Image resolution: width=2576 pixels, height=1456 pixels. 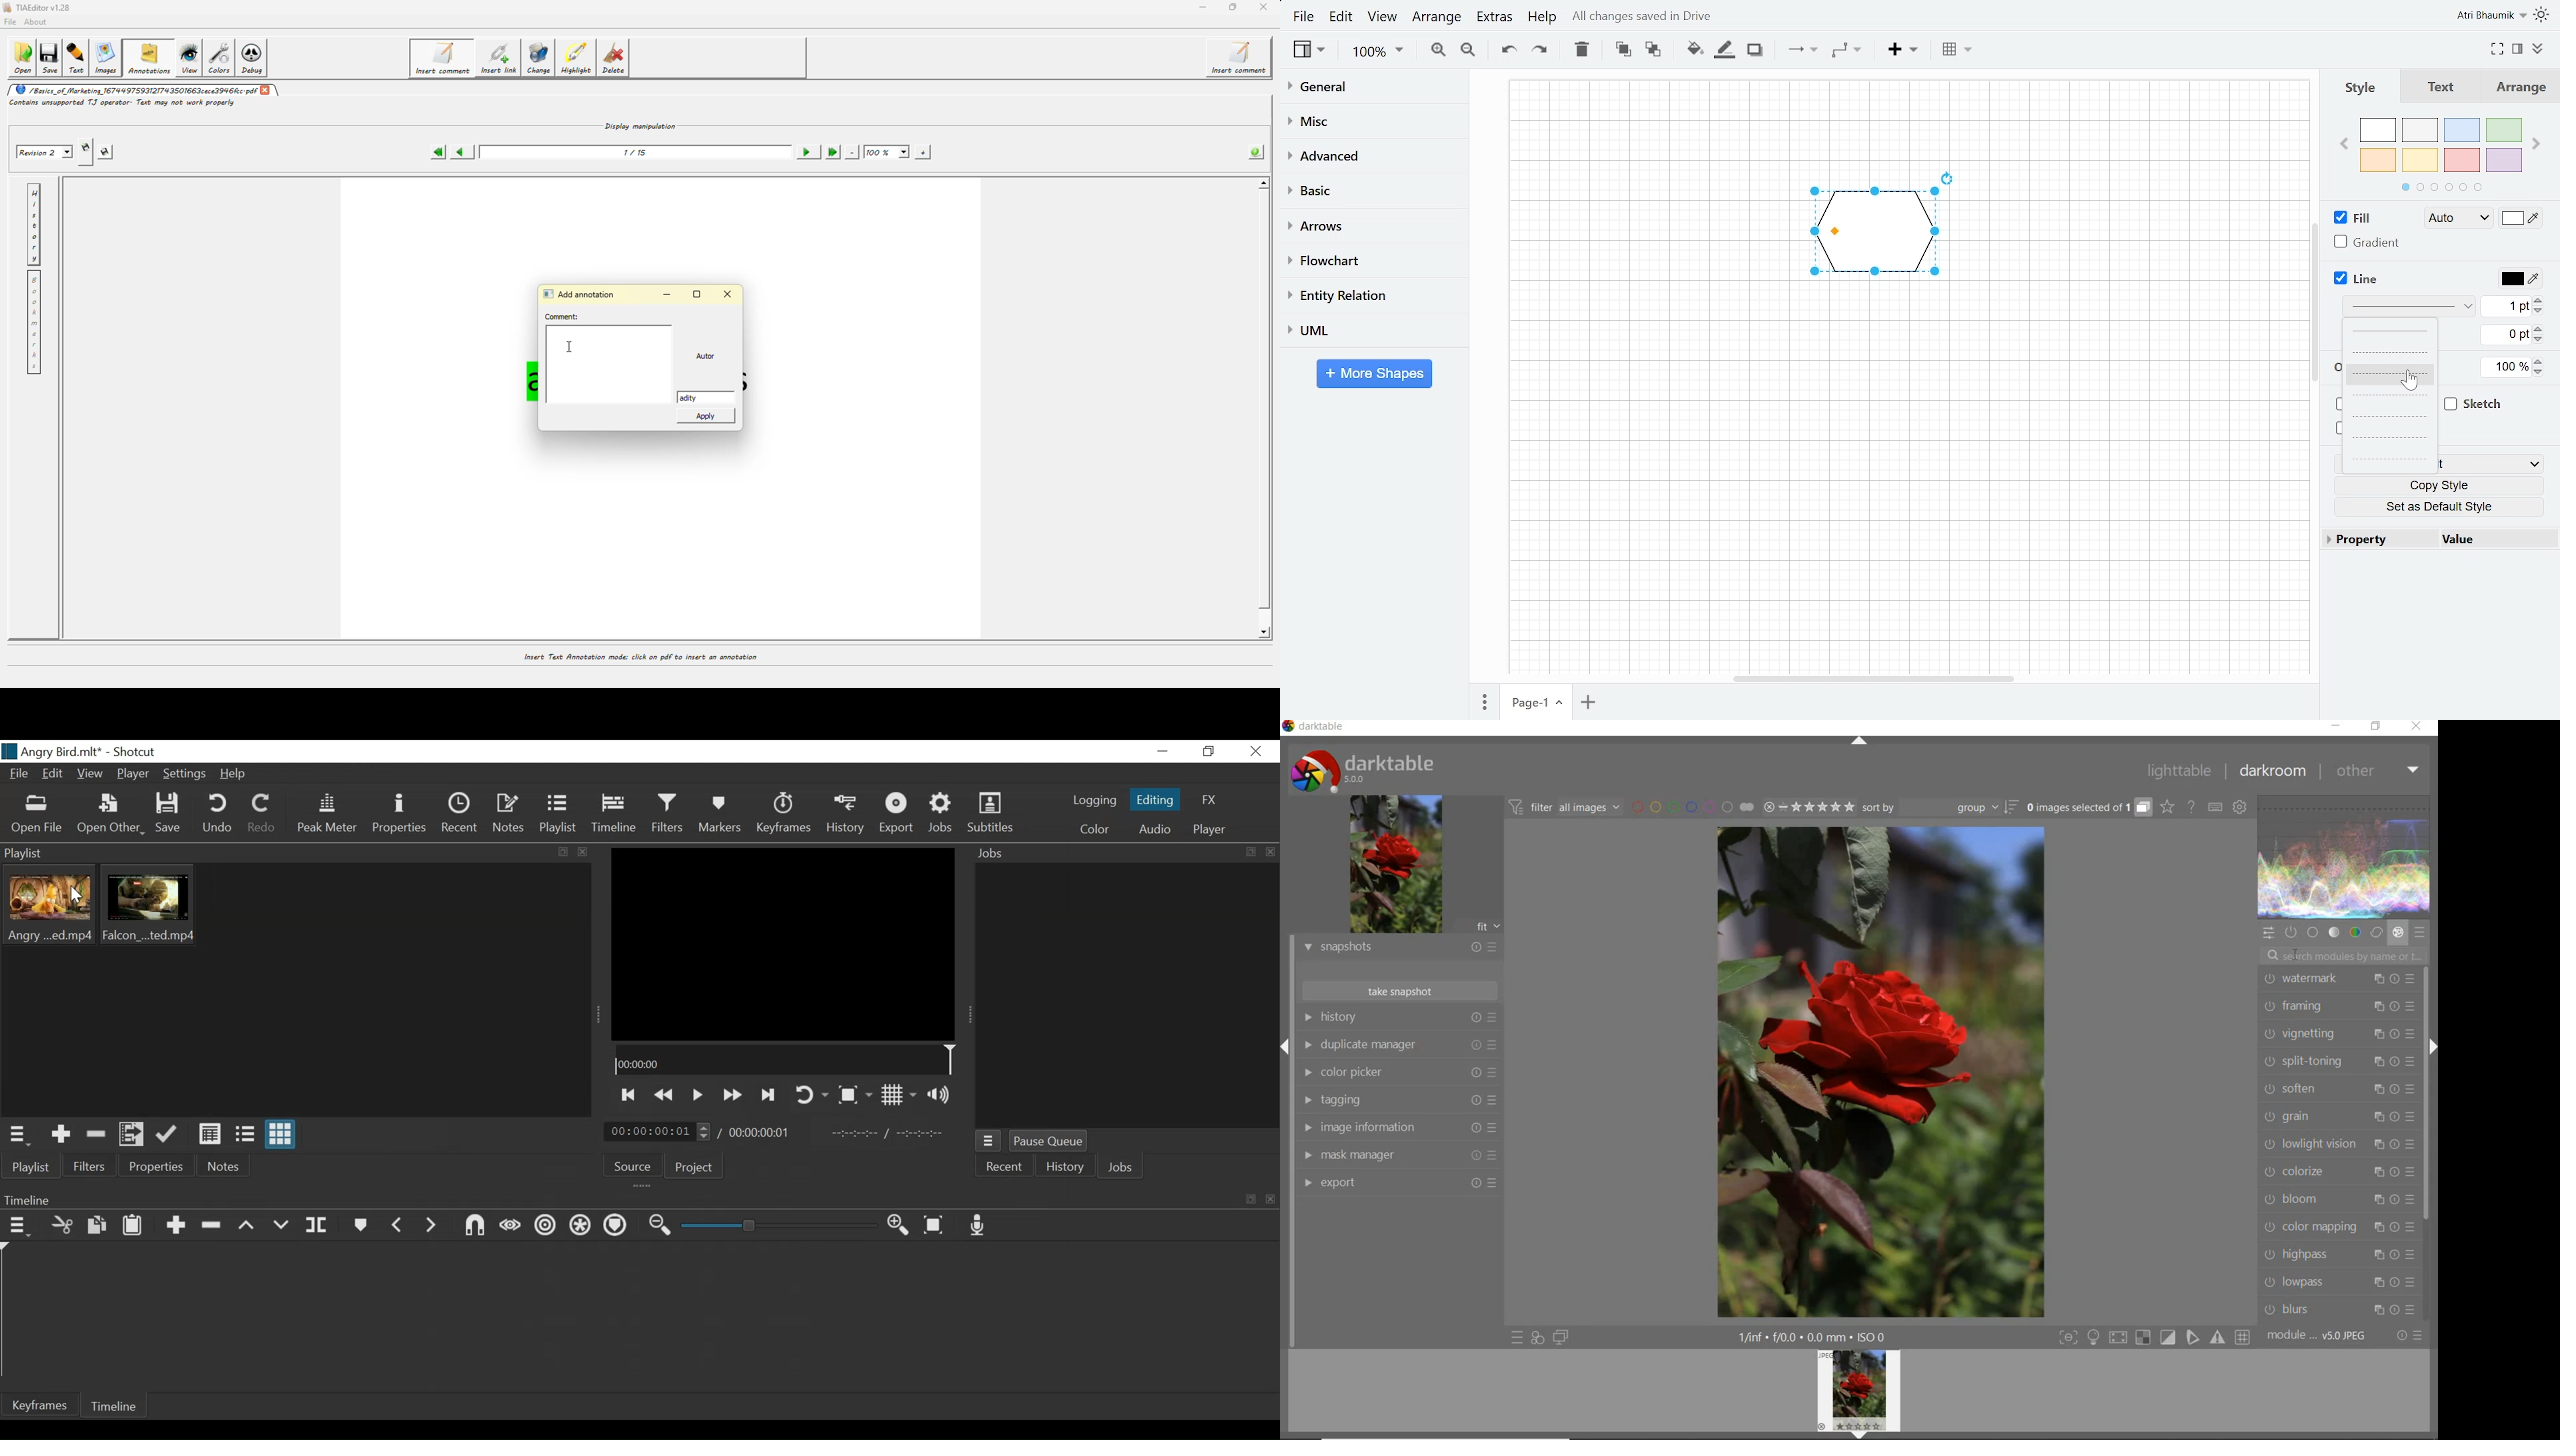 I want to click on Play backward Quickly, so click(x=666, y=1094).